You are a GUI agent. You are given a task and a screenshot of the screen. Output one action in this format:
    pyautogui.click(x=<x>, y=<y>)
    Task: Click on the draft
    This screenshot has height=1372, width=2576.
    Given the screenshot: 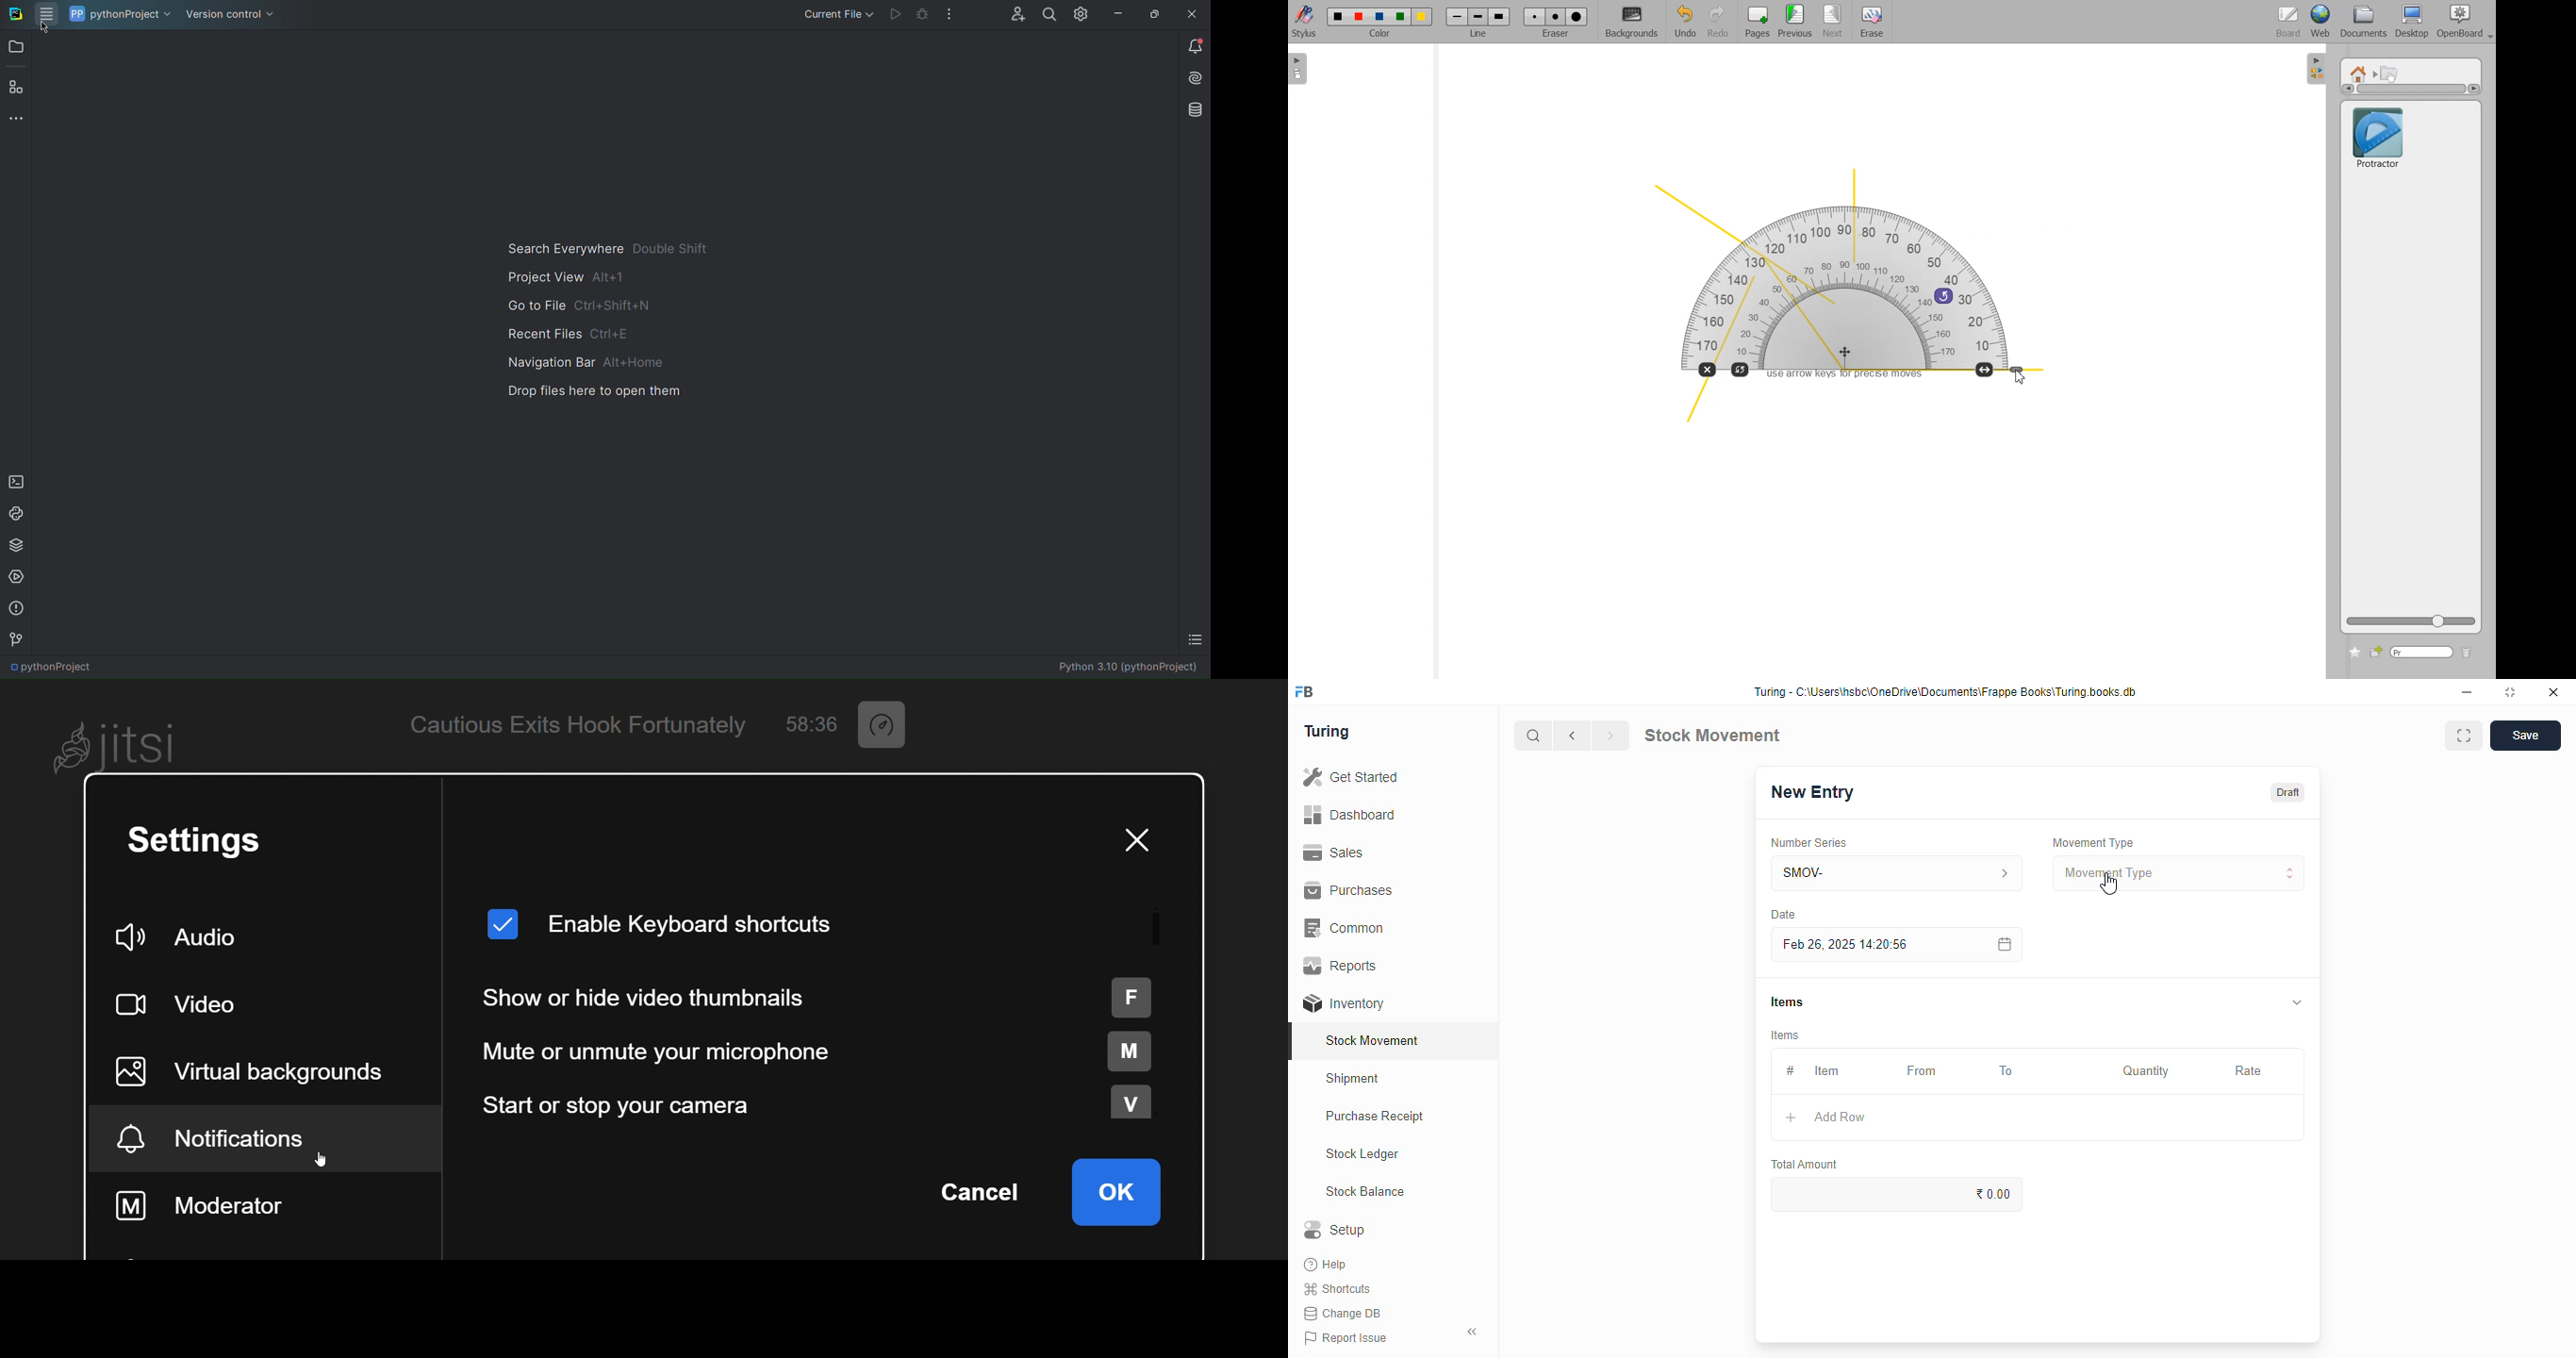 What is the action you would take?
    pyautogui.click(x=2289, y=792)
    